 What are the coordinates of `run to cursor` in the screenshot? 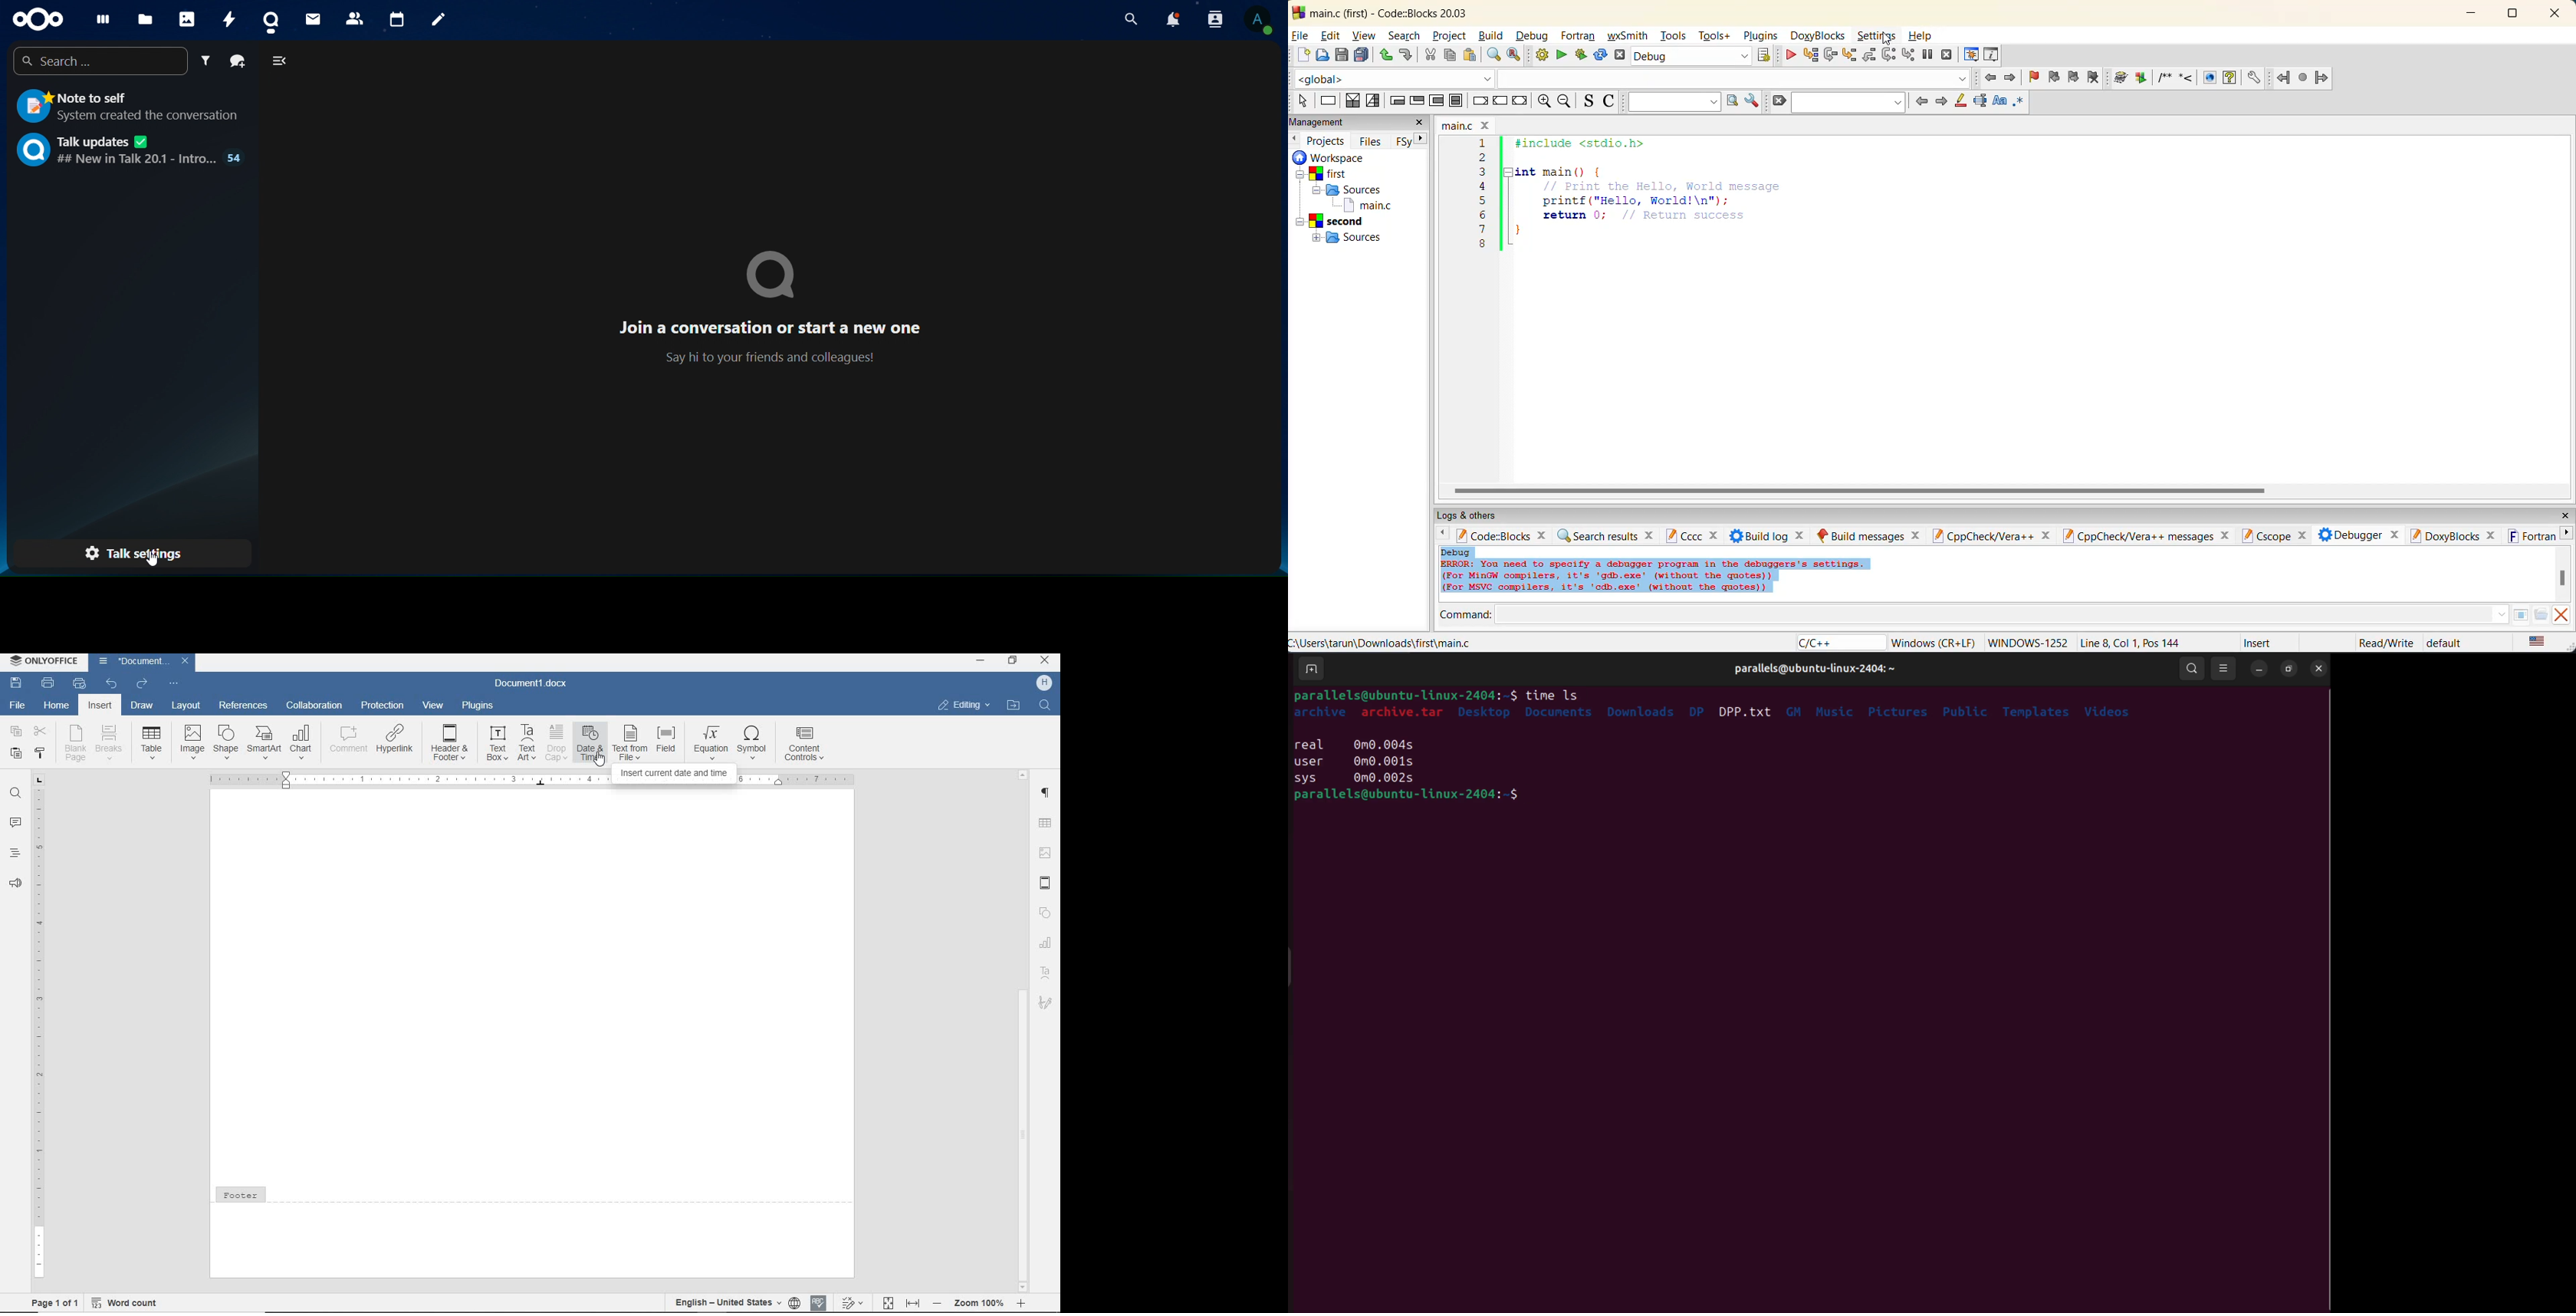 It's located at (1810, 55).